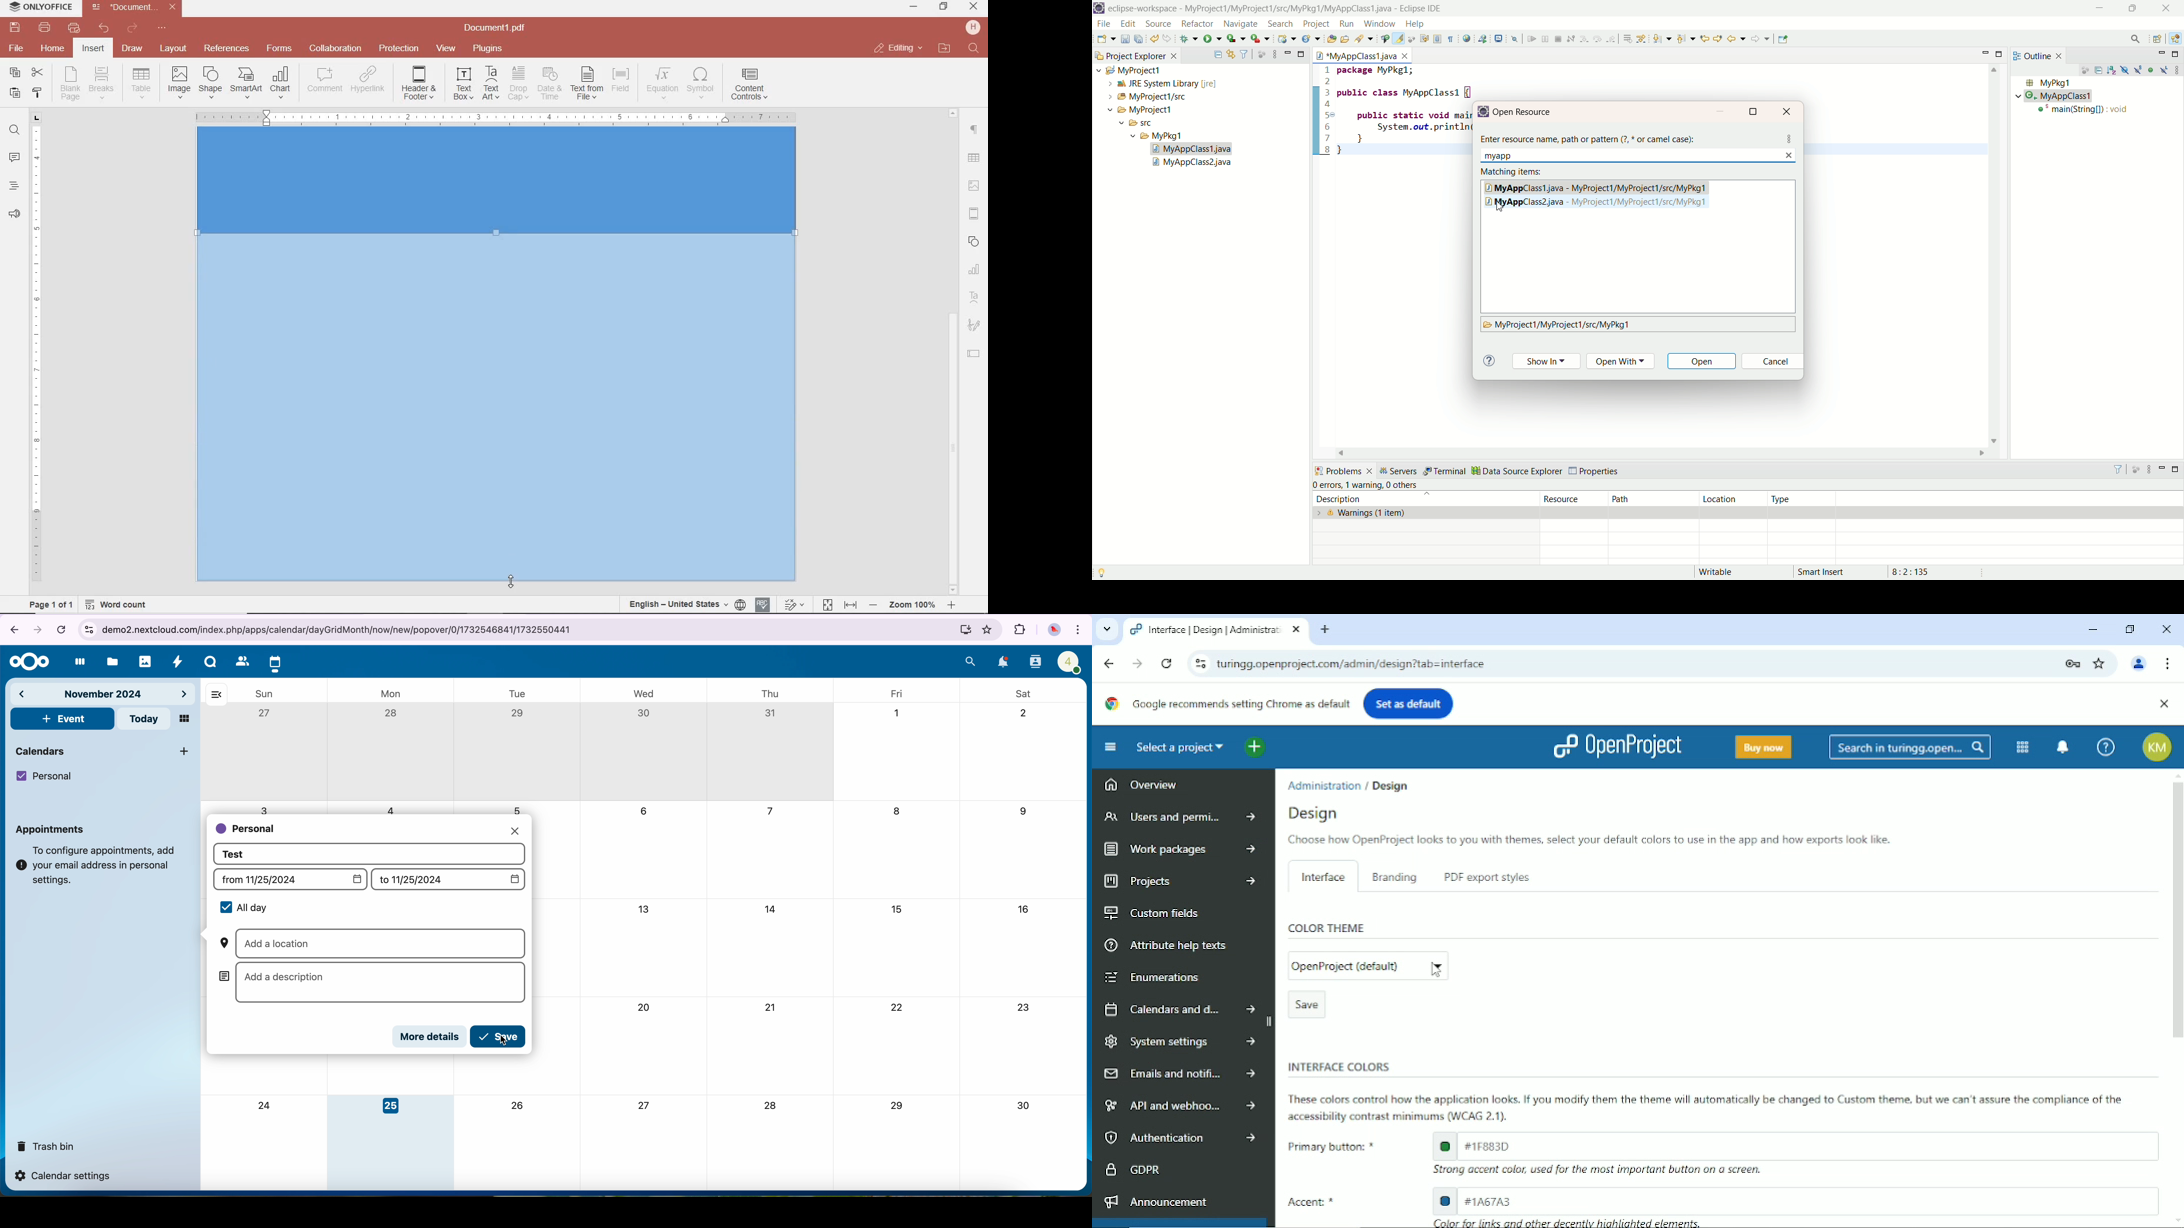  What do you see at coordinates (1483, 111) in the screenshot?
I see `eclipse logo` at bounding box center [1483, 111].